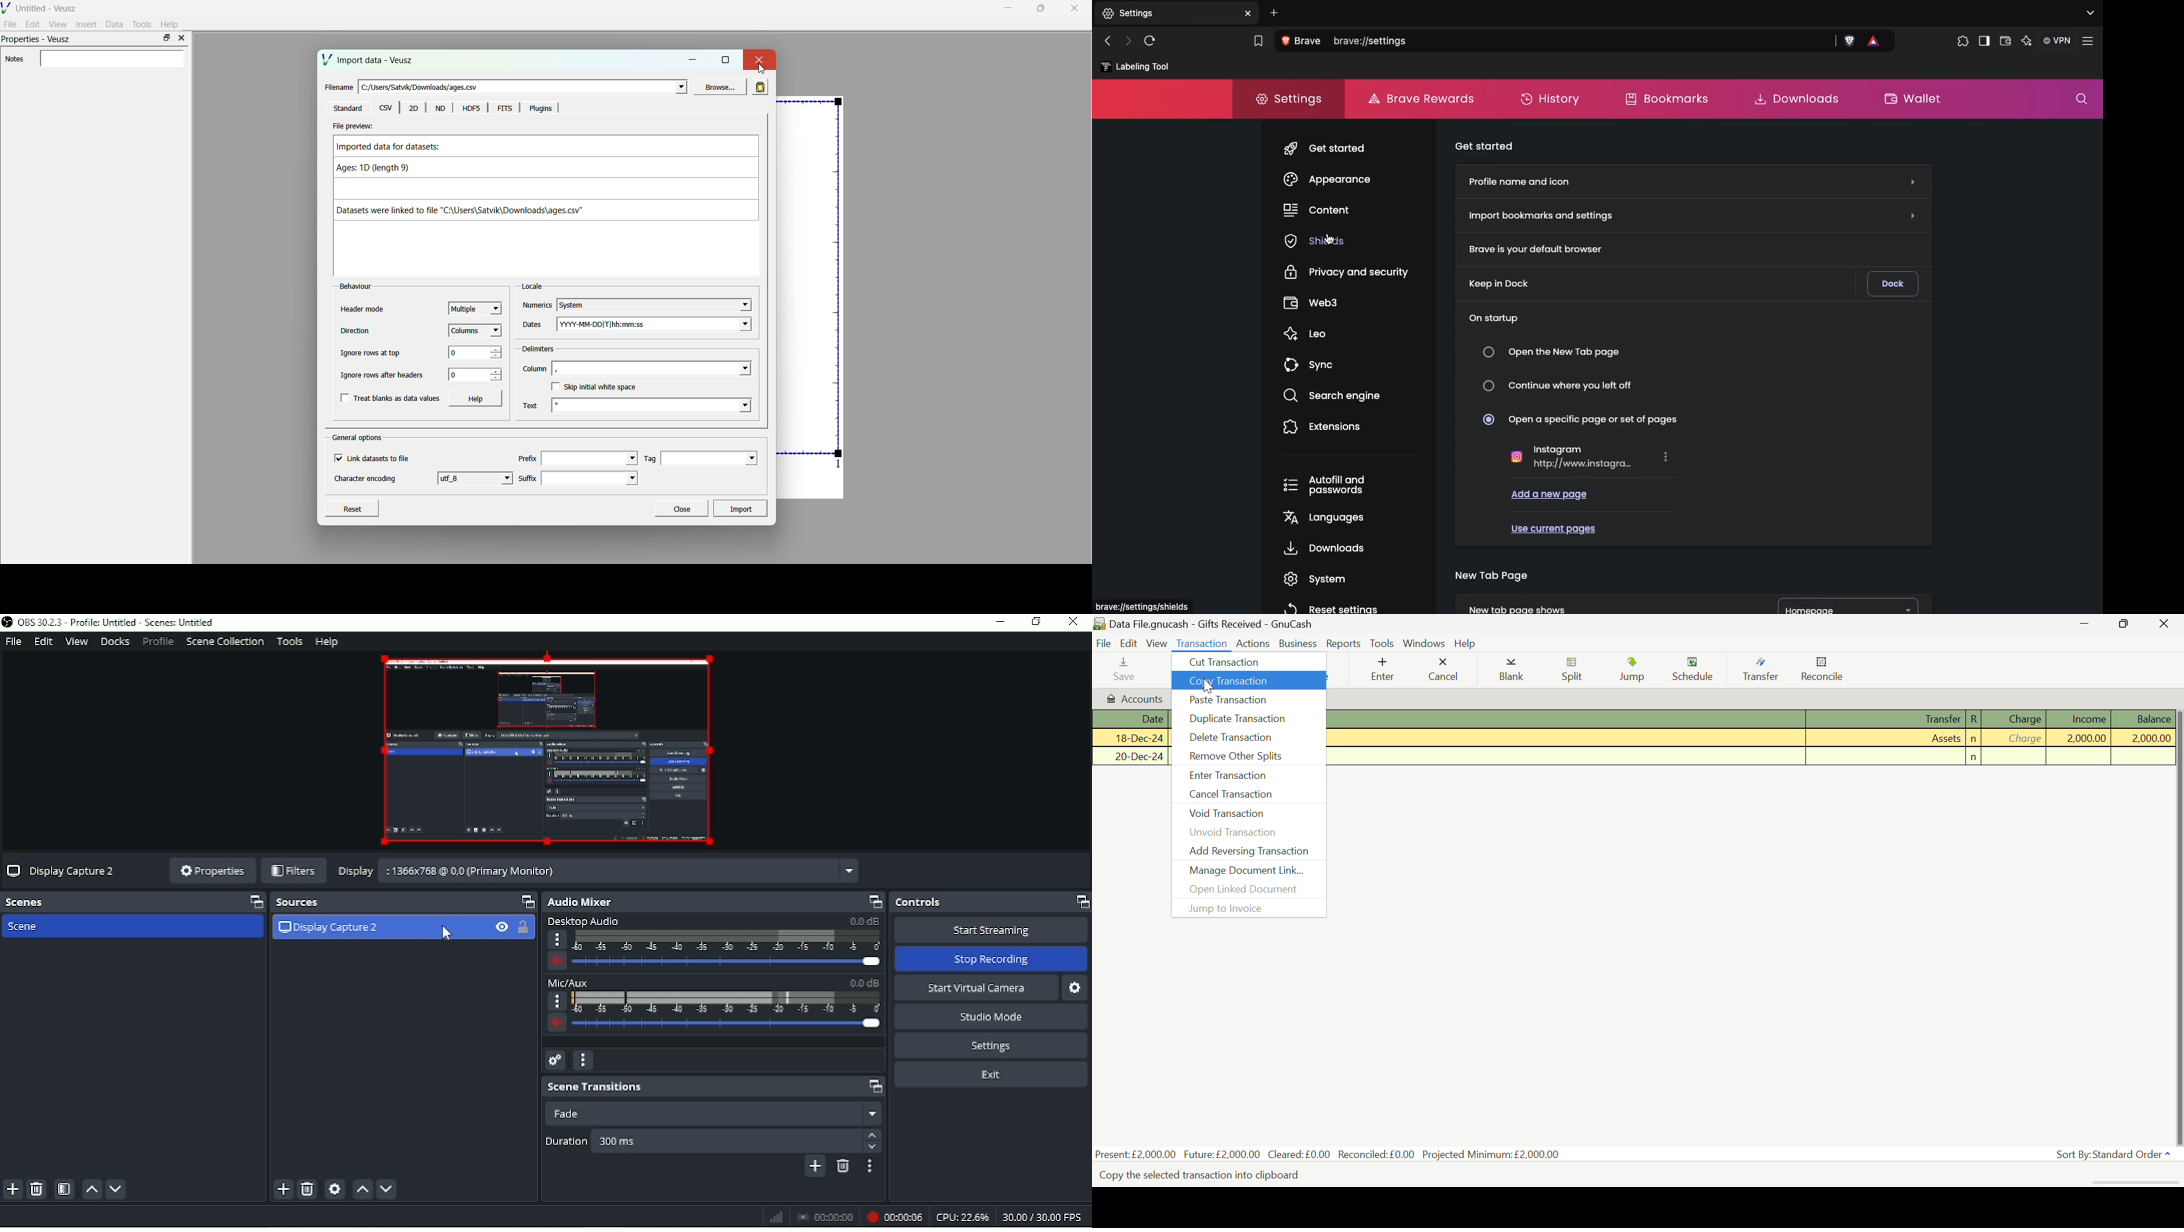 The width and height of the screenshot is (2184, 1232). I want to click on Up arrow, so click(871, 1135).